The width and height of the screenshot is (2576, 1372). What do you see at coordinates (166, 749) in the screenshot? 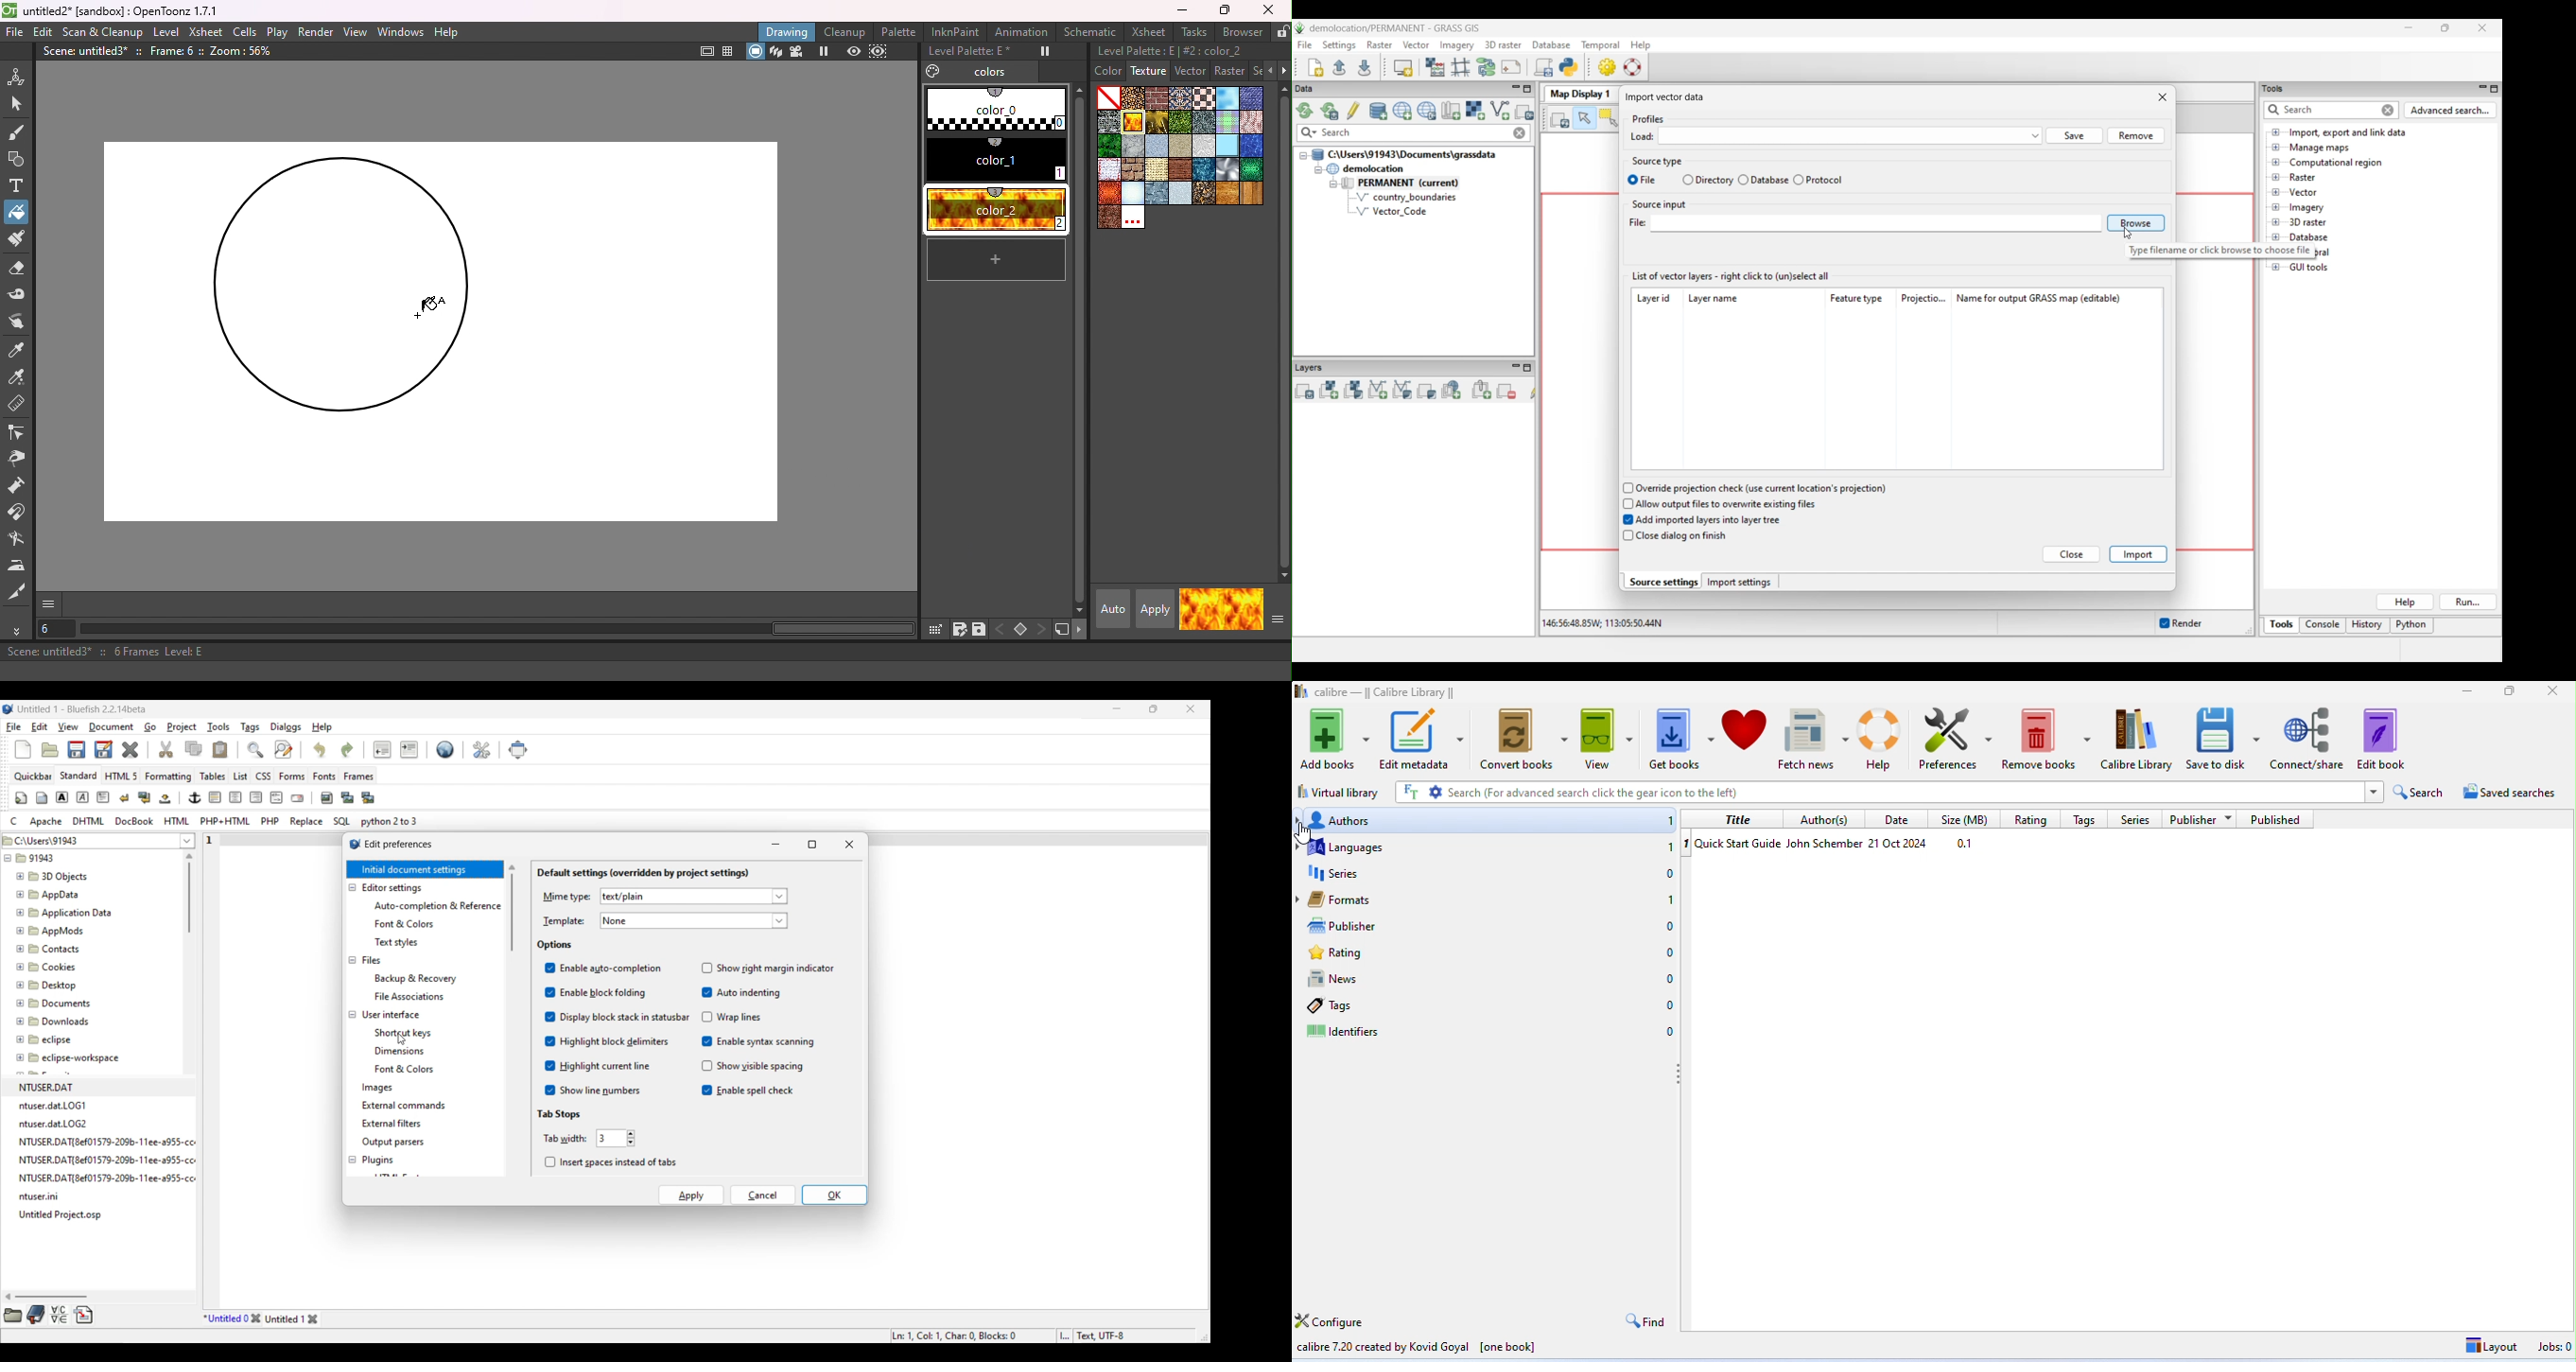
I see `Cut` at bounding box center [166, 749].